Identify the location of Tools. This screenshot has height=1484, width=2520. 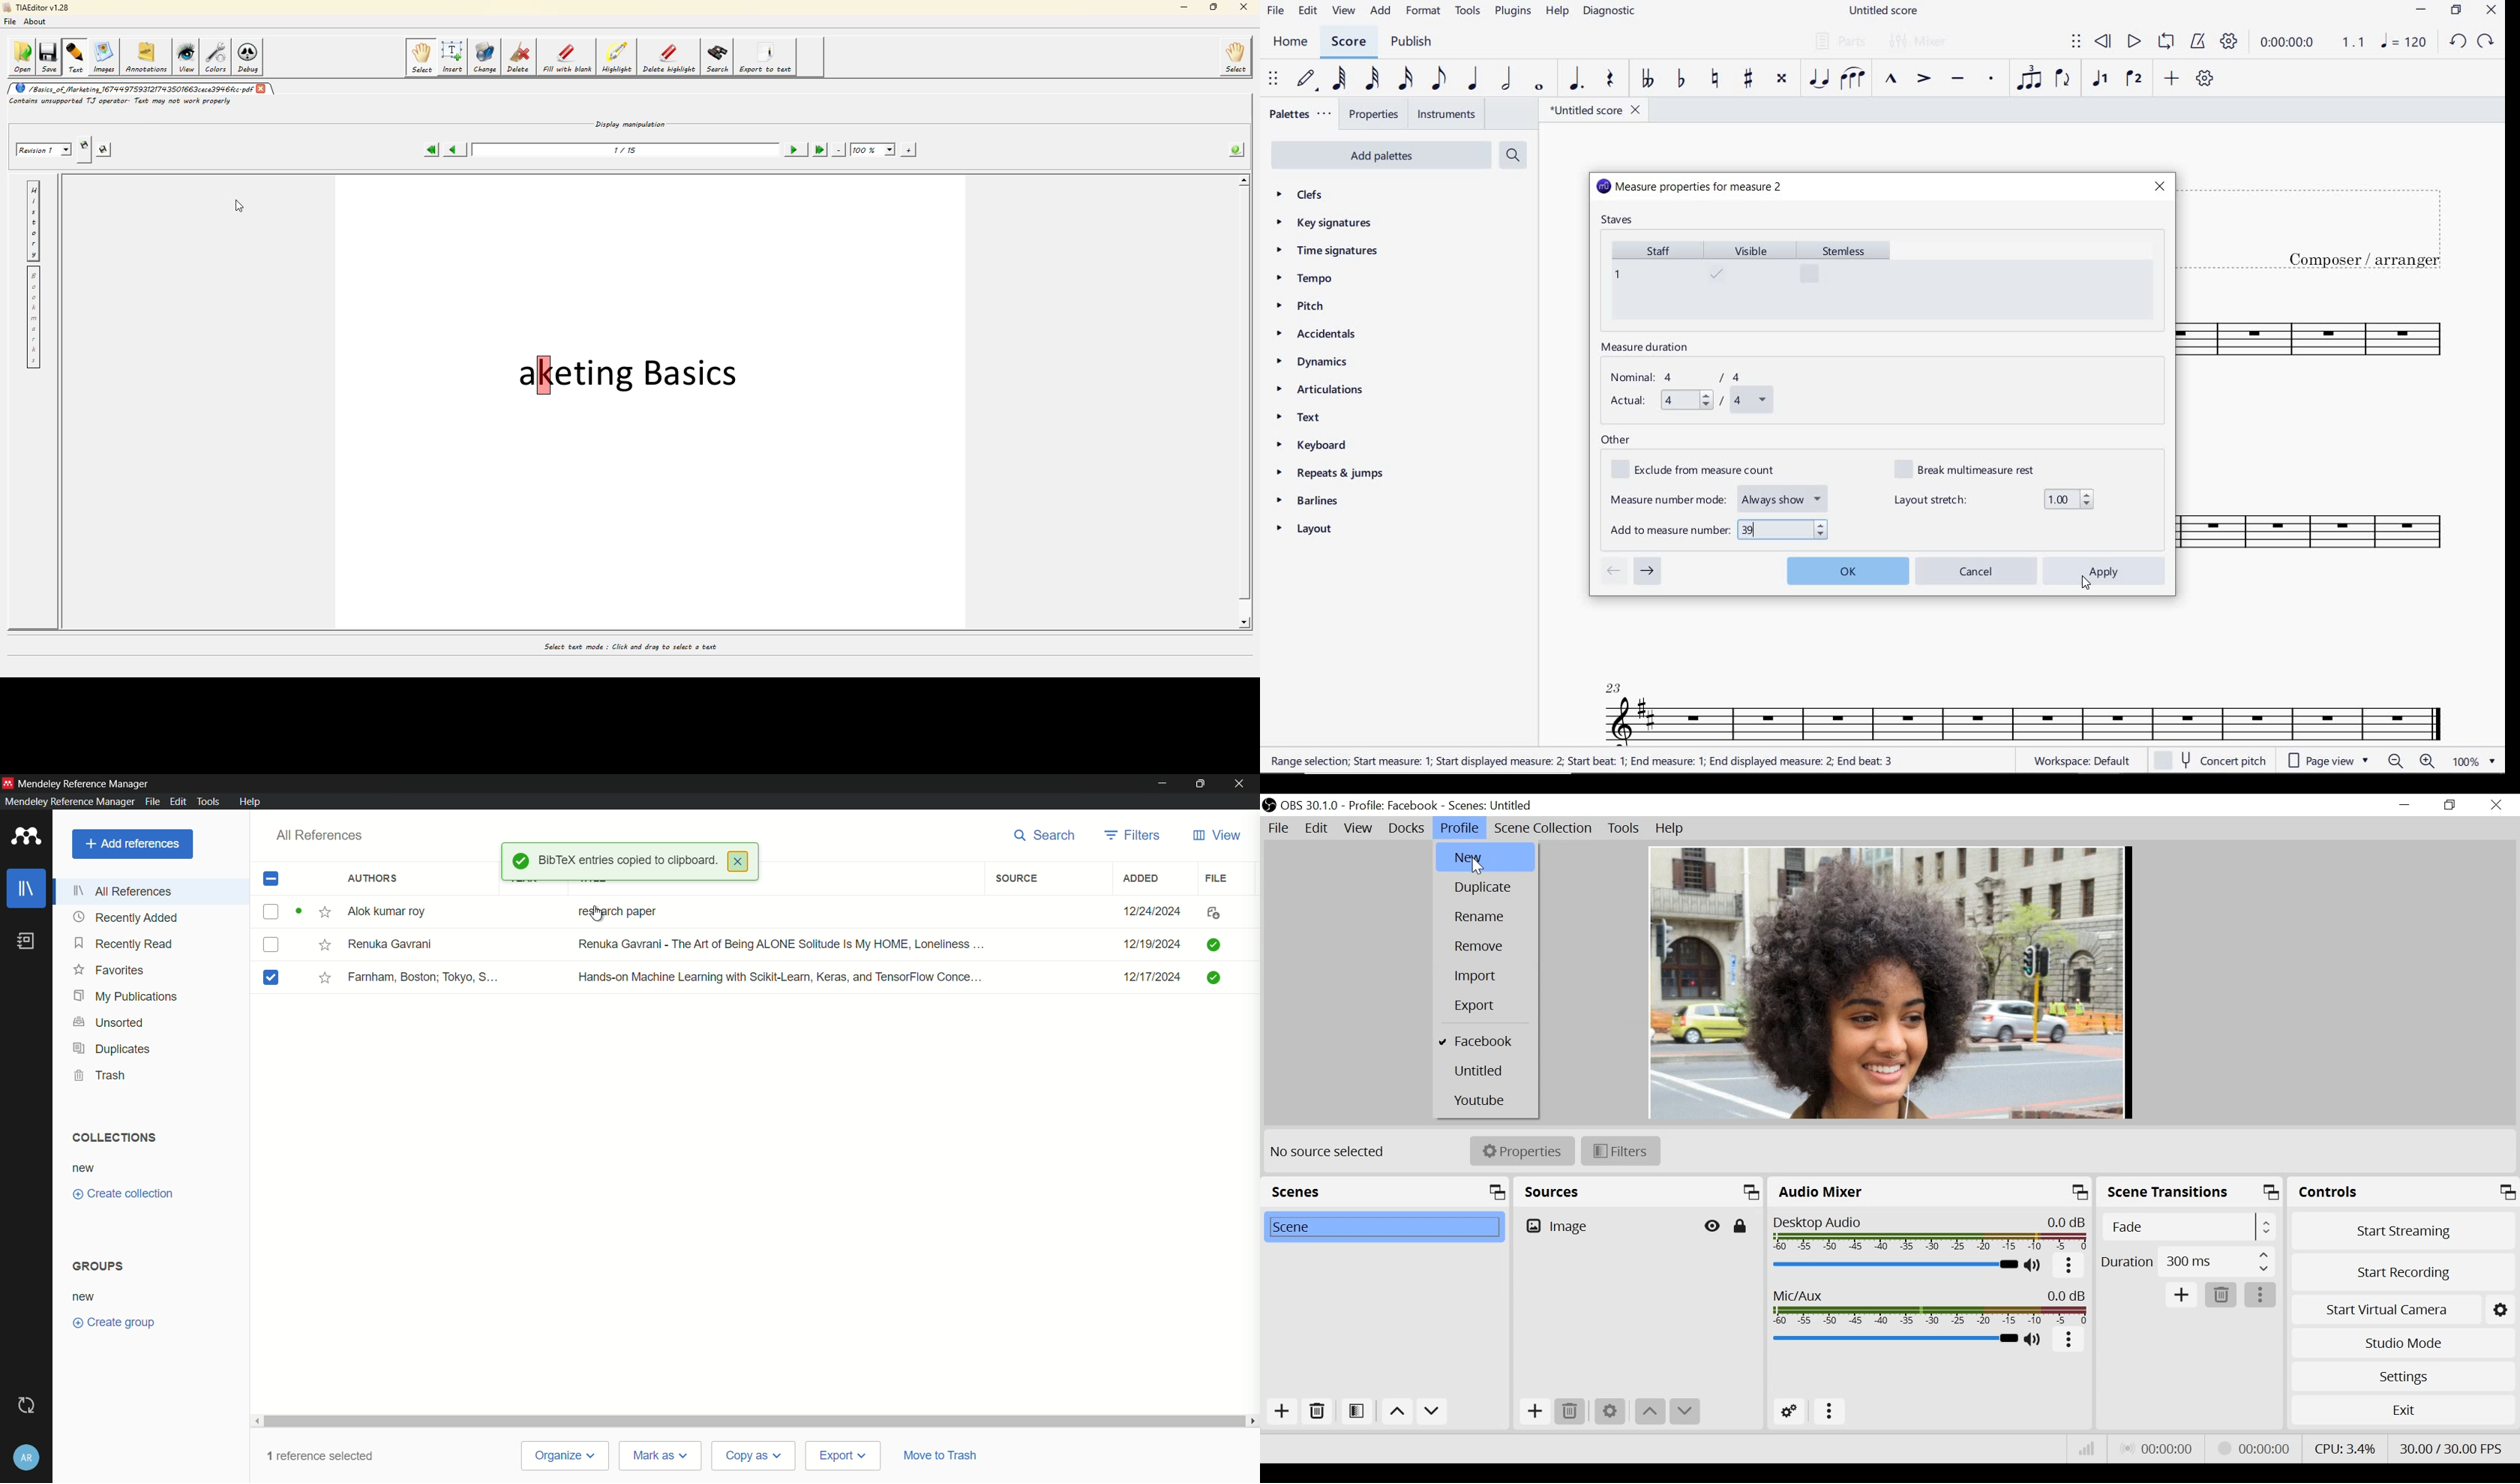
(1624, 830).